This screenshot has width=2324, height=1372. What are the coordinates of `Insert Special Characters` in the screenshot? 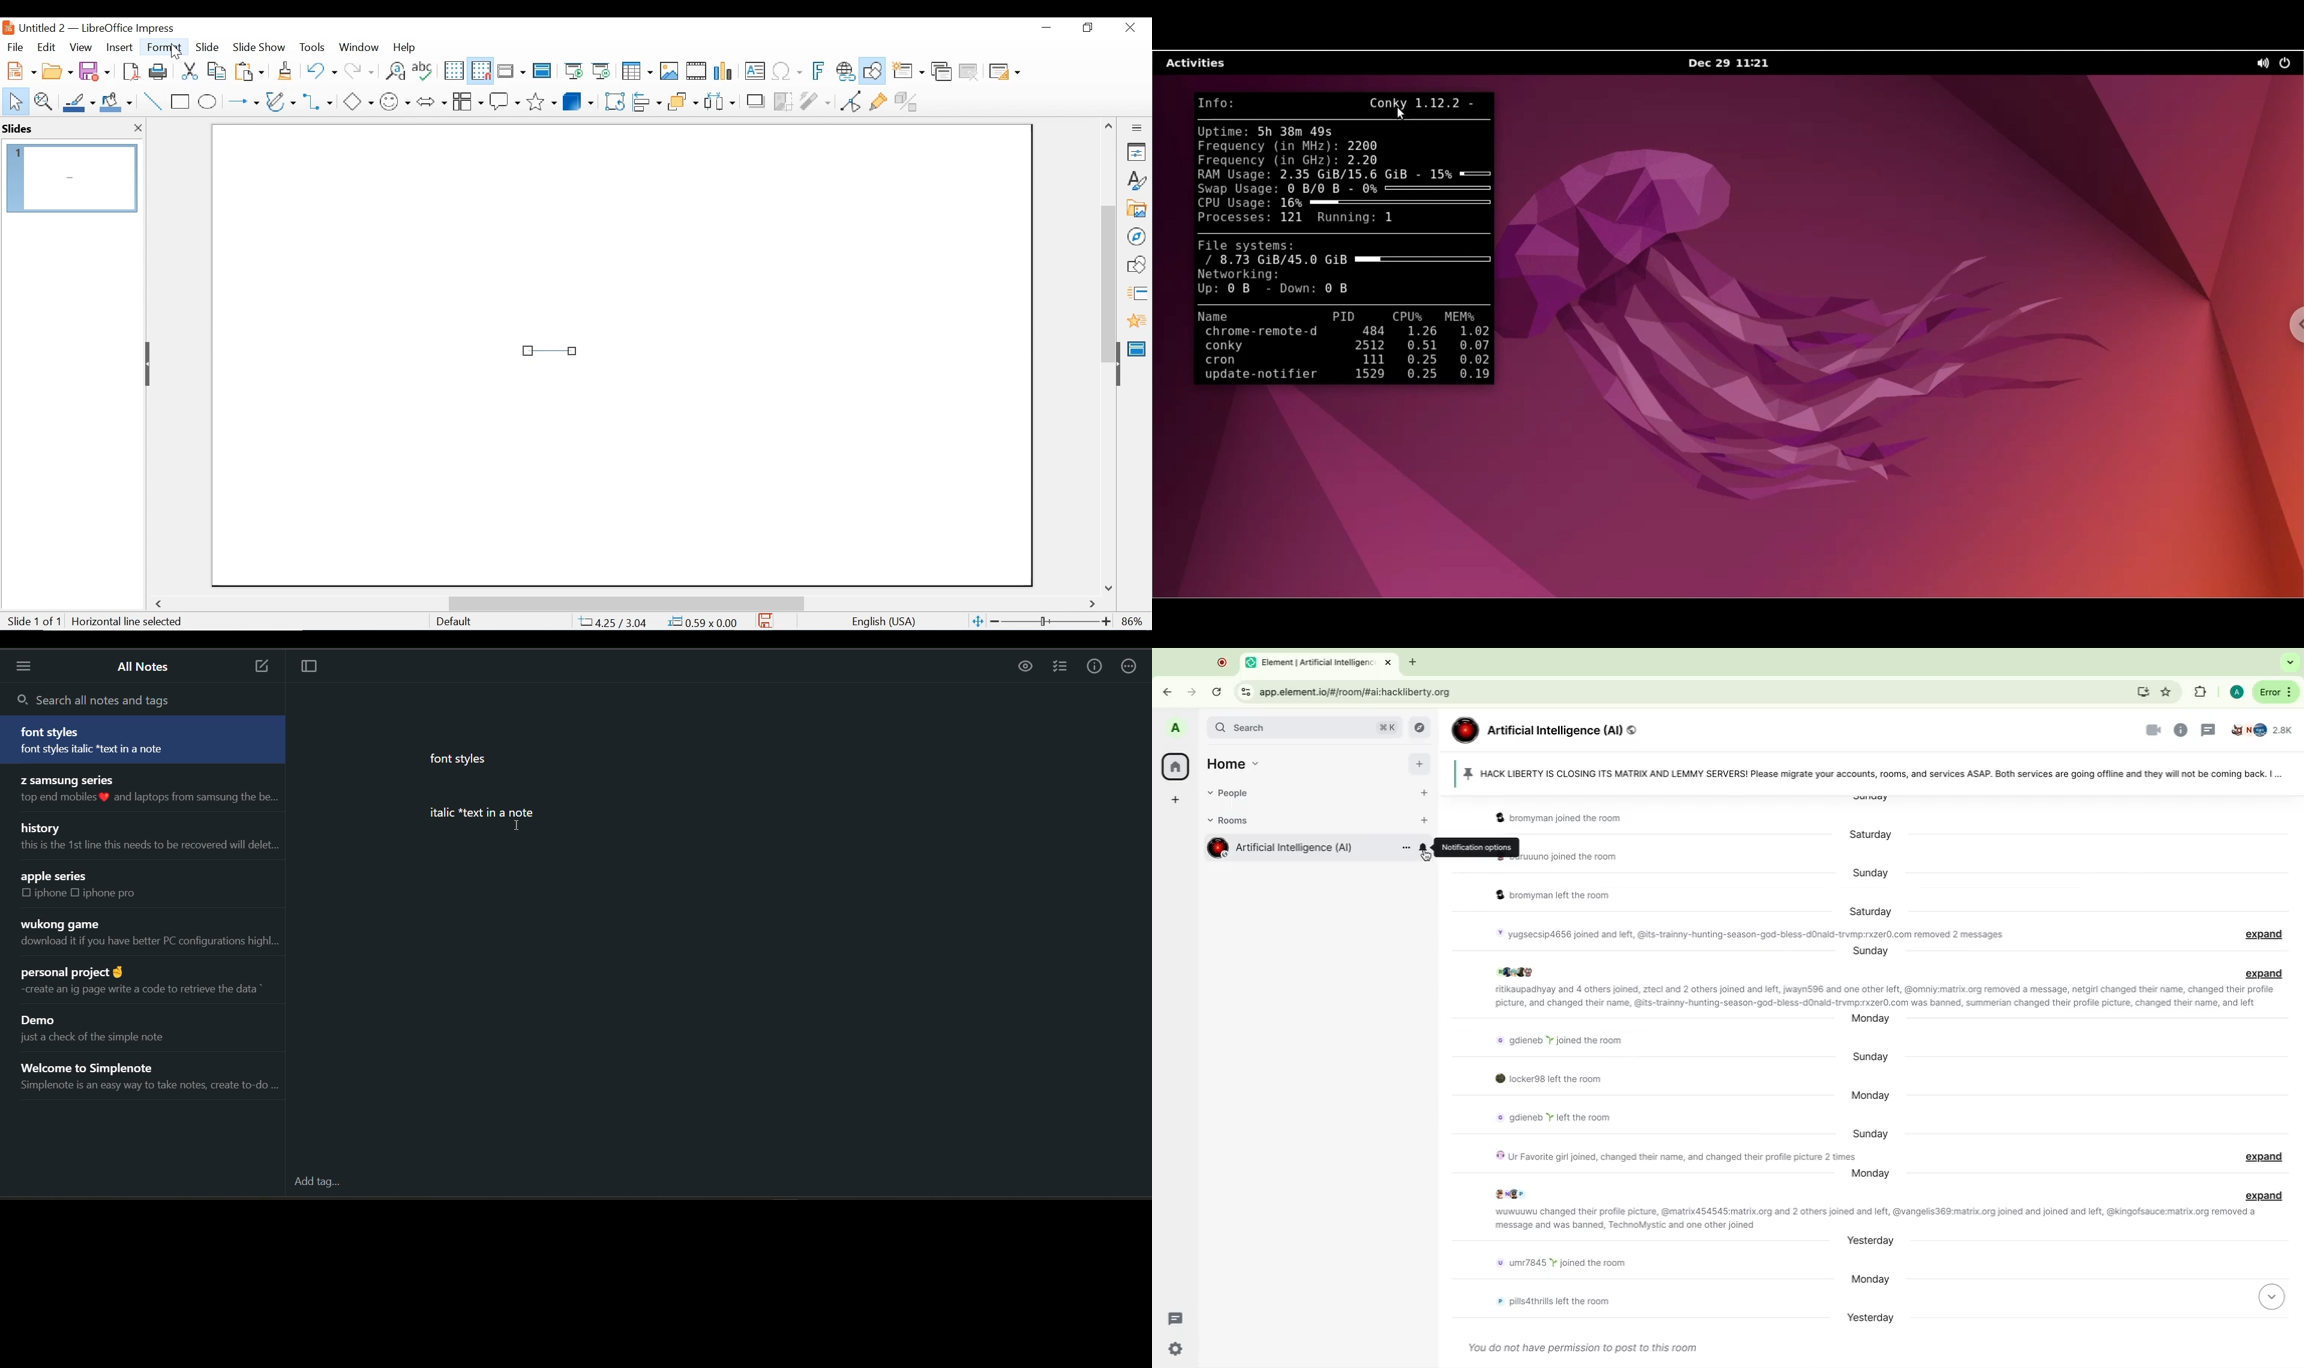 It's located at (787, 72).